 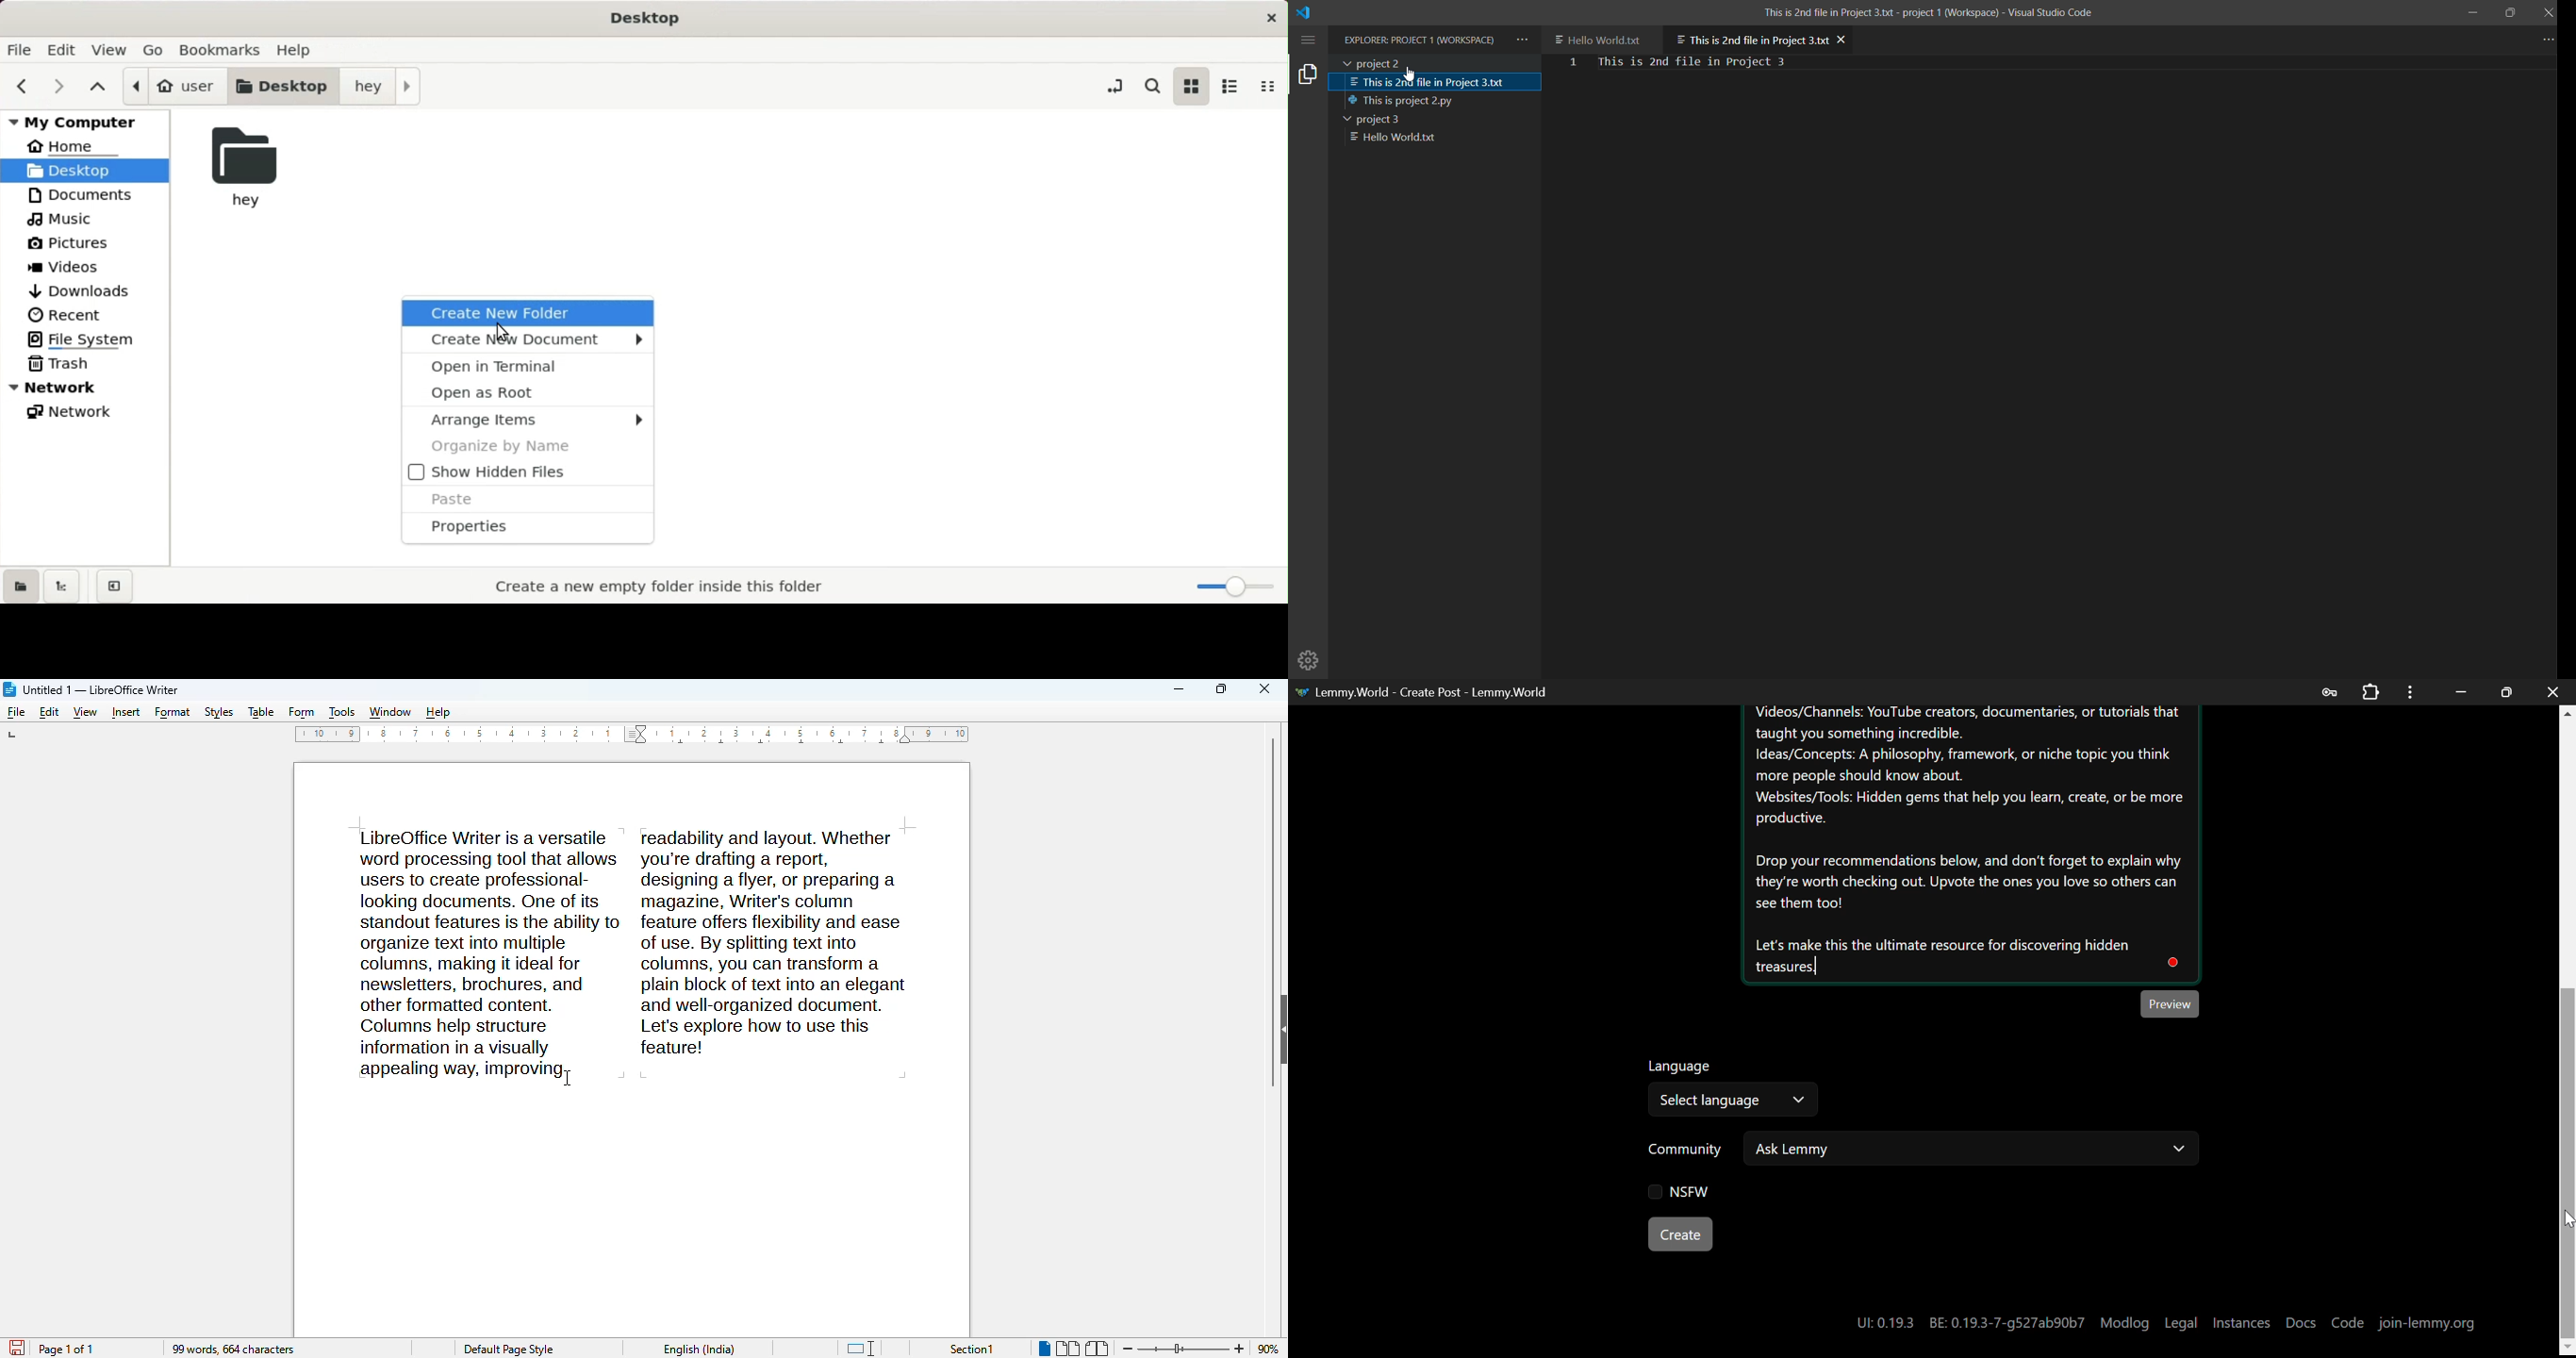 What do you see at coordinates (67, 1350) in the screenshot?
I see `page 1 of 1` at bounding box center [67, 1350].